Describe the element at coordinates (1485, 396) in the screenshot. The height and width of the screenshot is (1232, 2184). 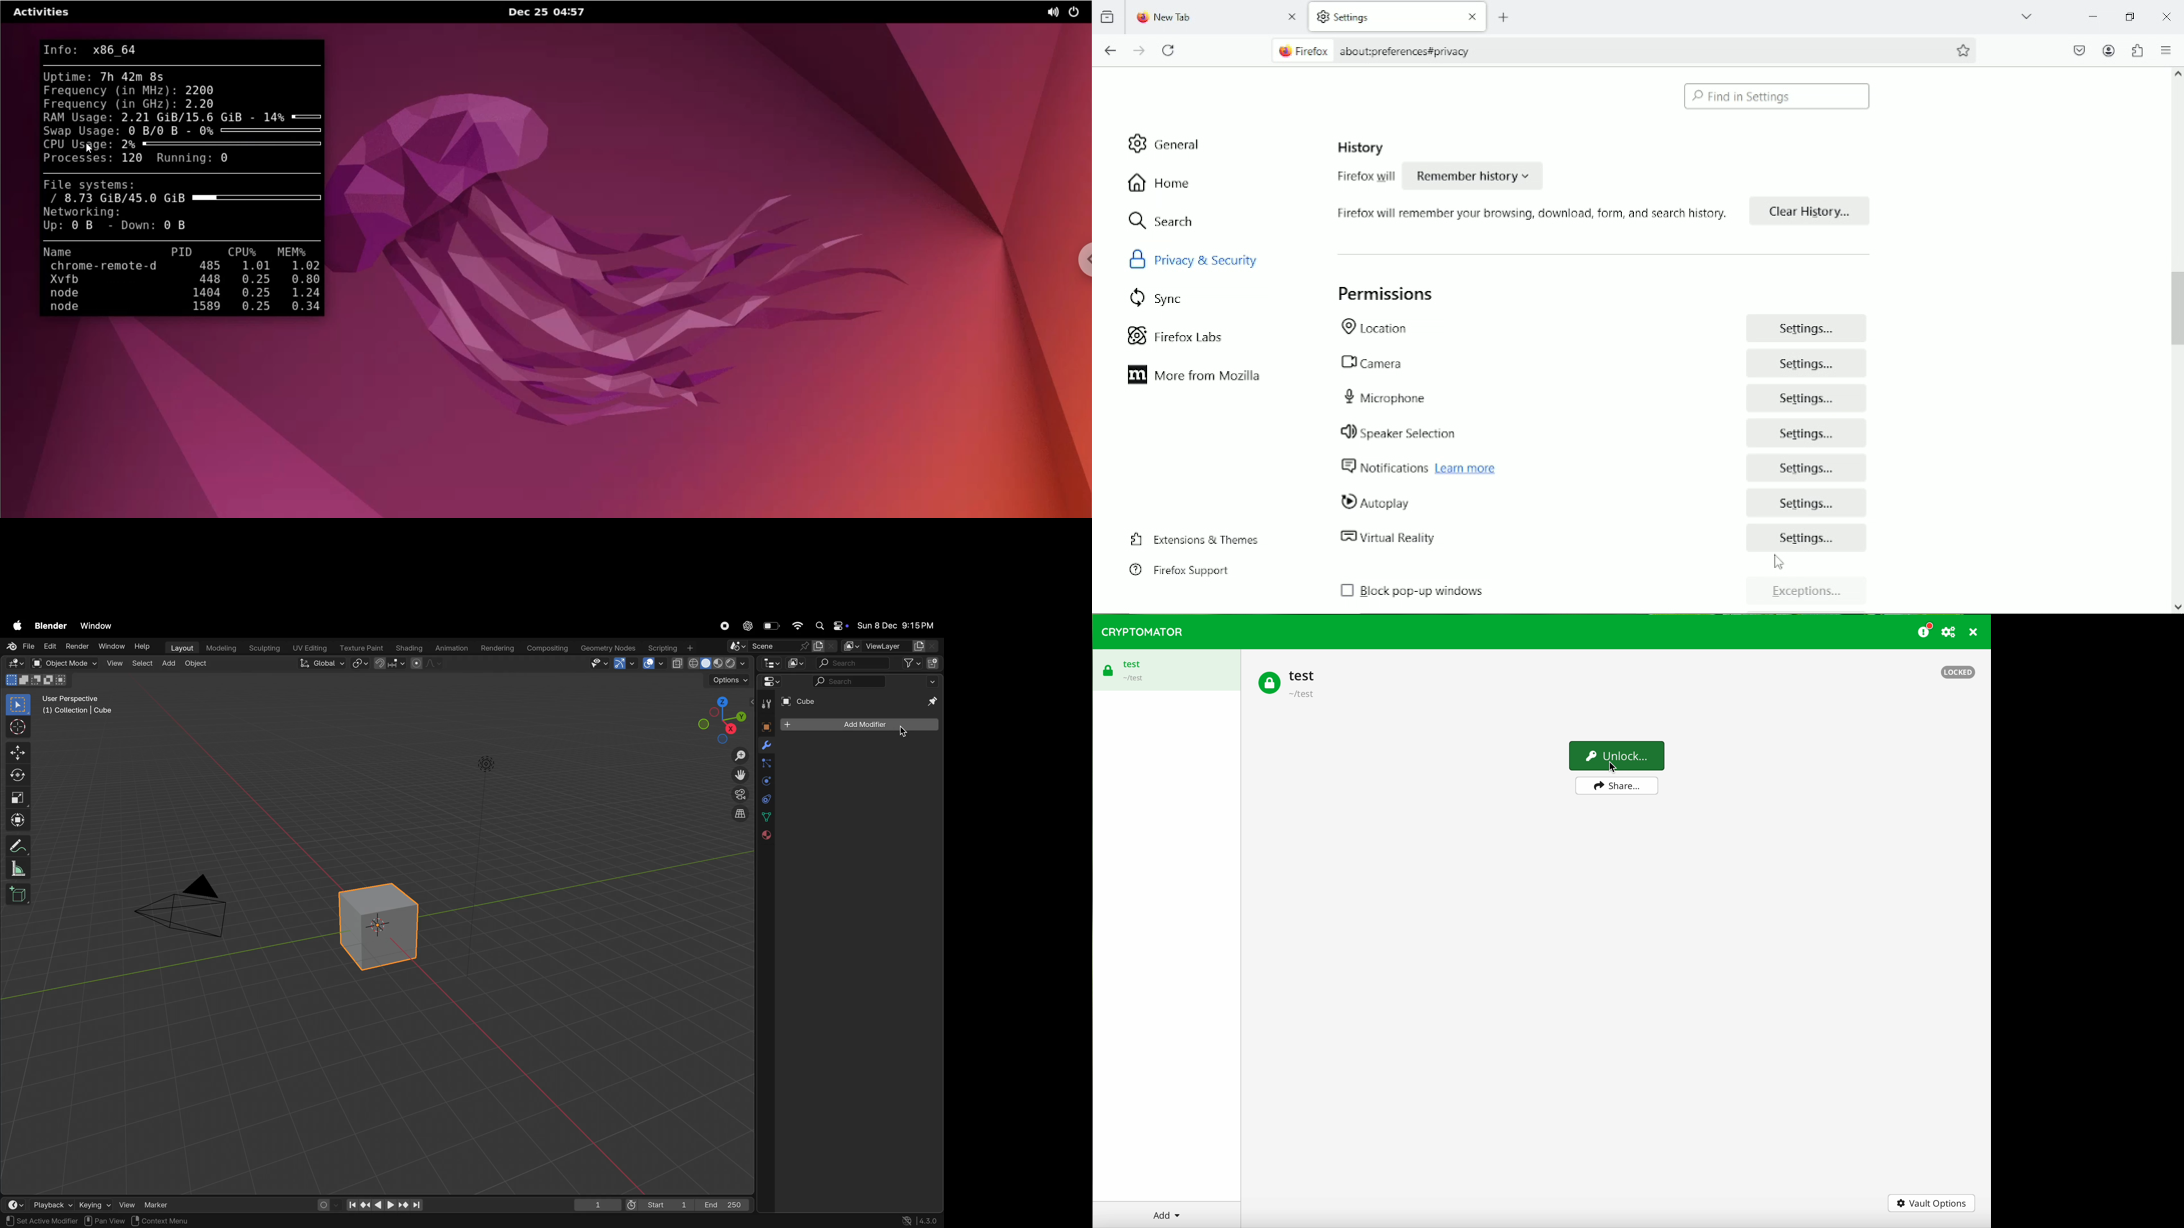
I see `microphone` at that location.